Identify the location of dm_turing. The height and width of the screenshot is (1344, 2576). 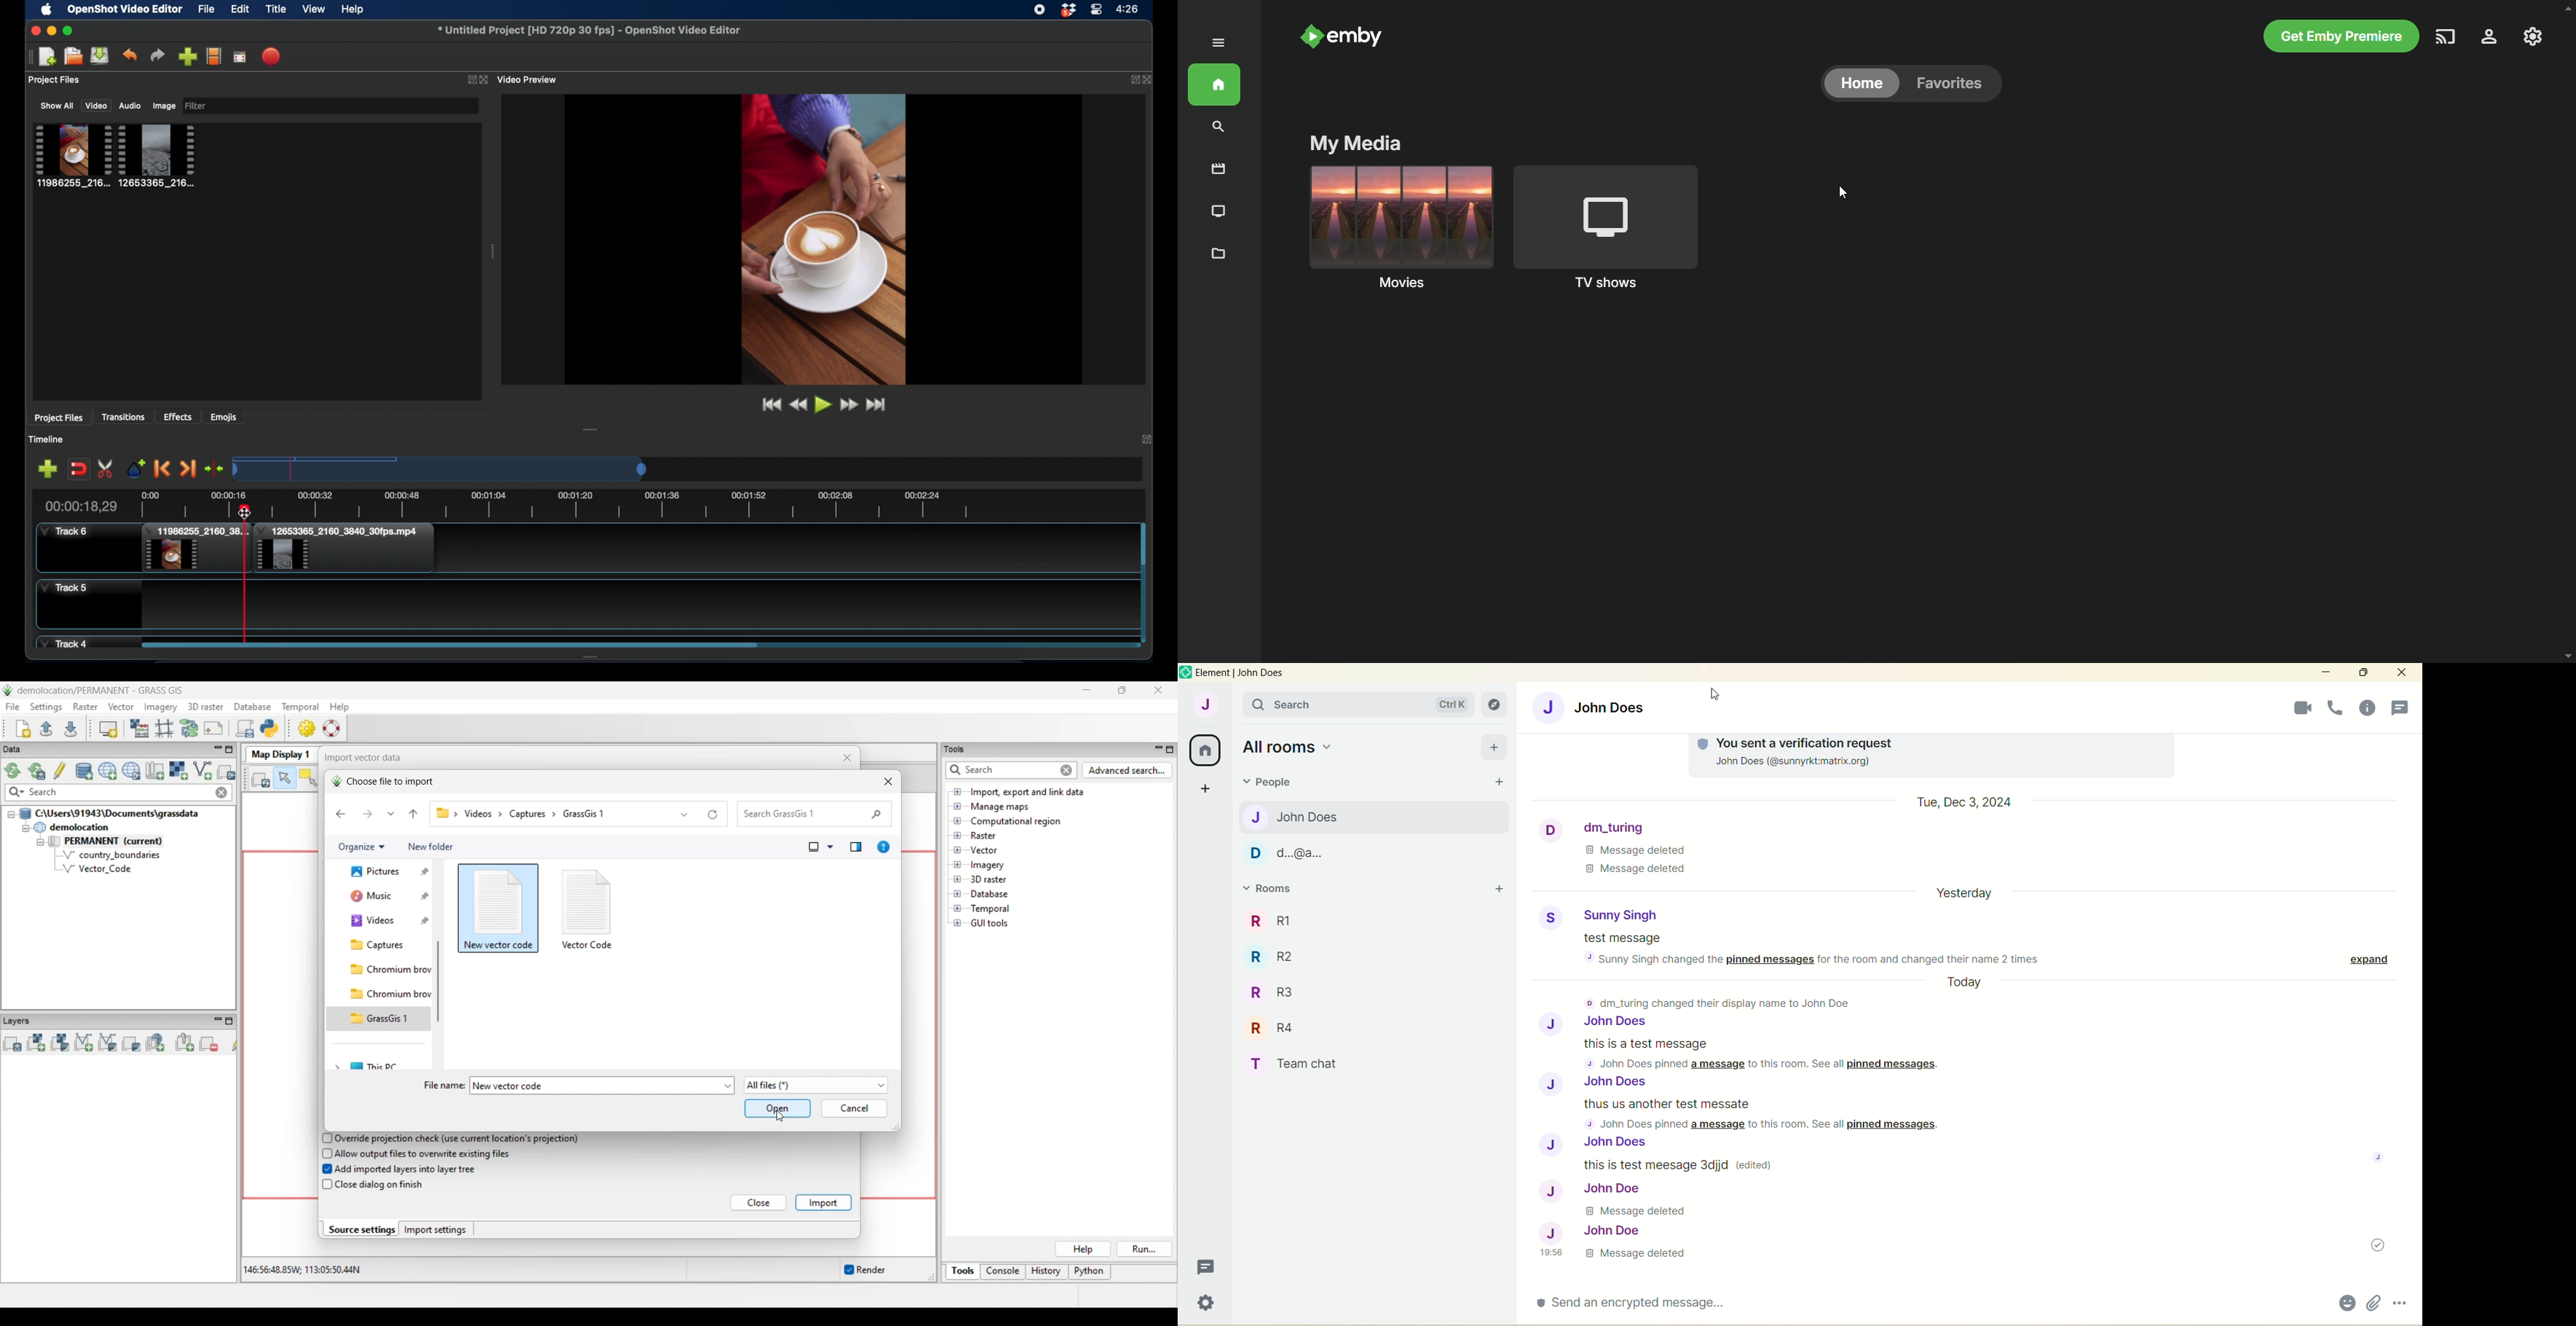
(1599, 826).